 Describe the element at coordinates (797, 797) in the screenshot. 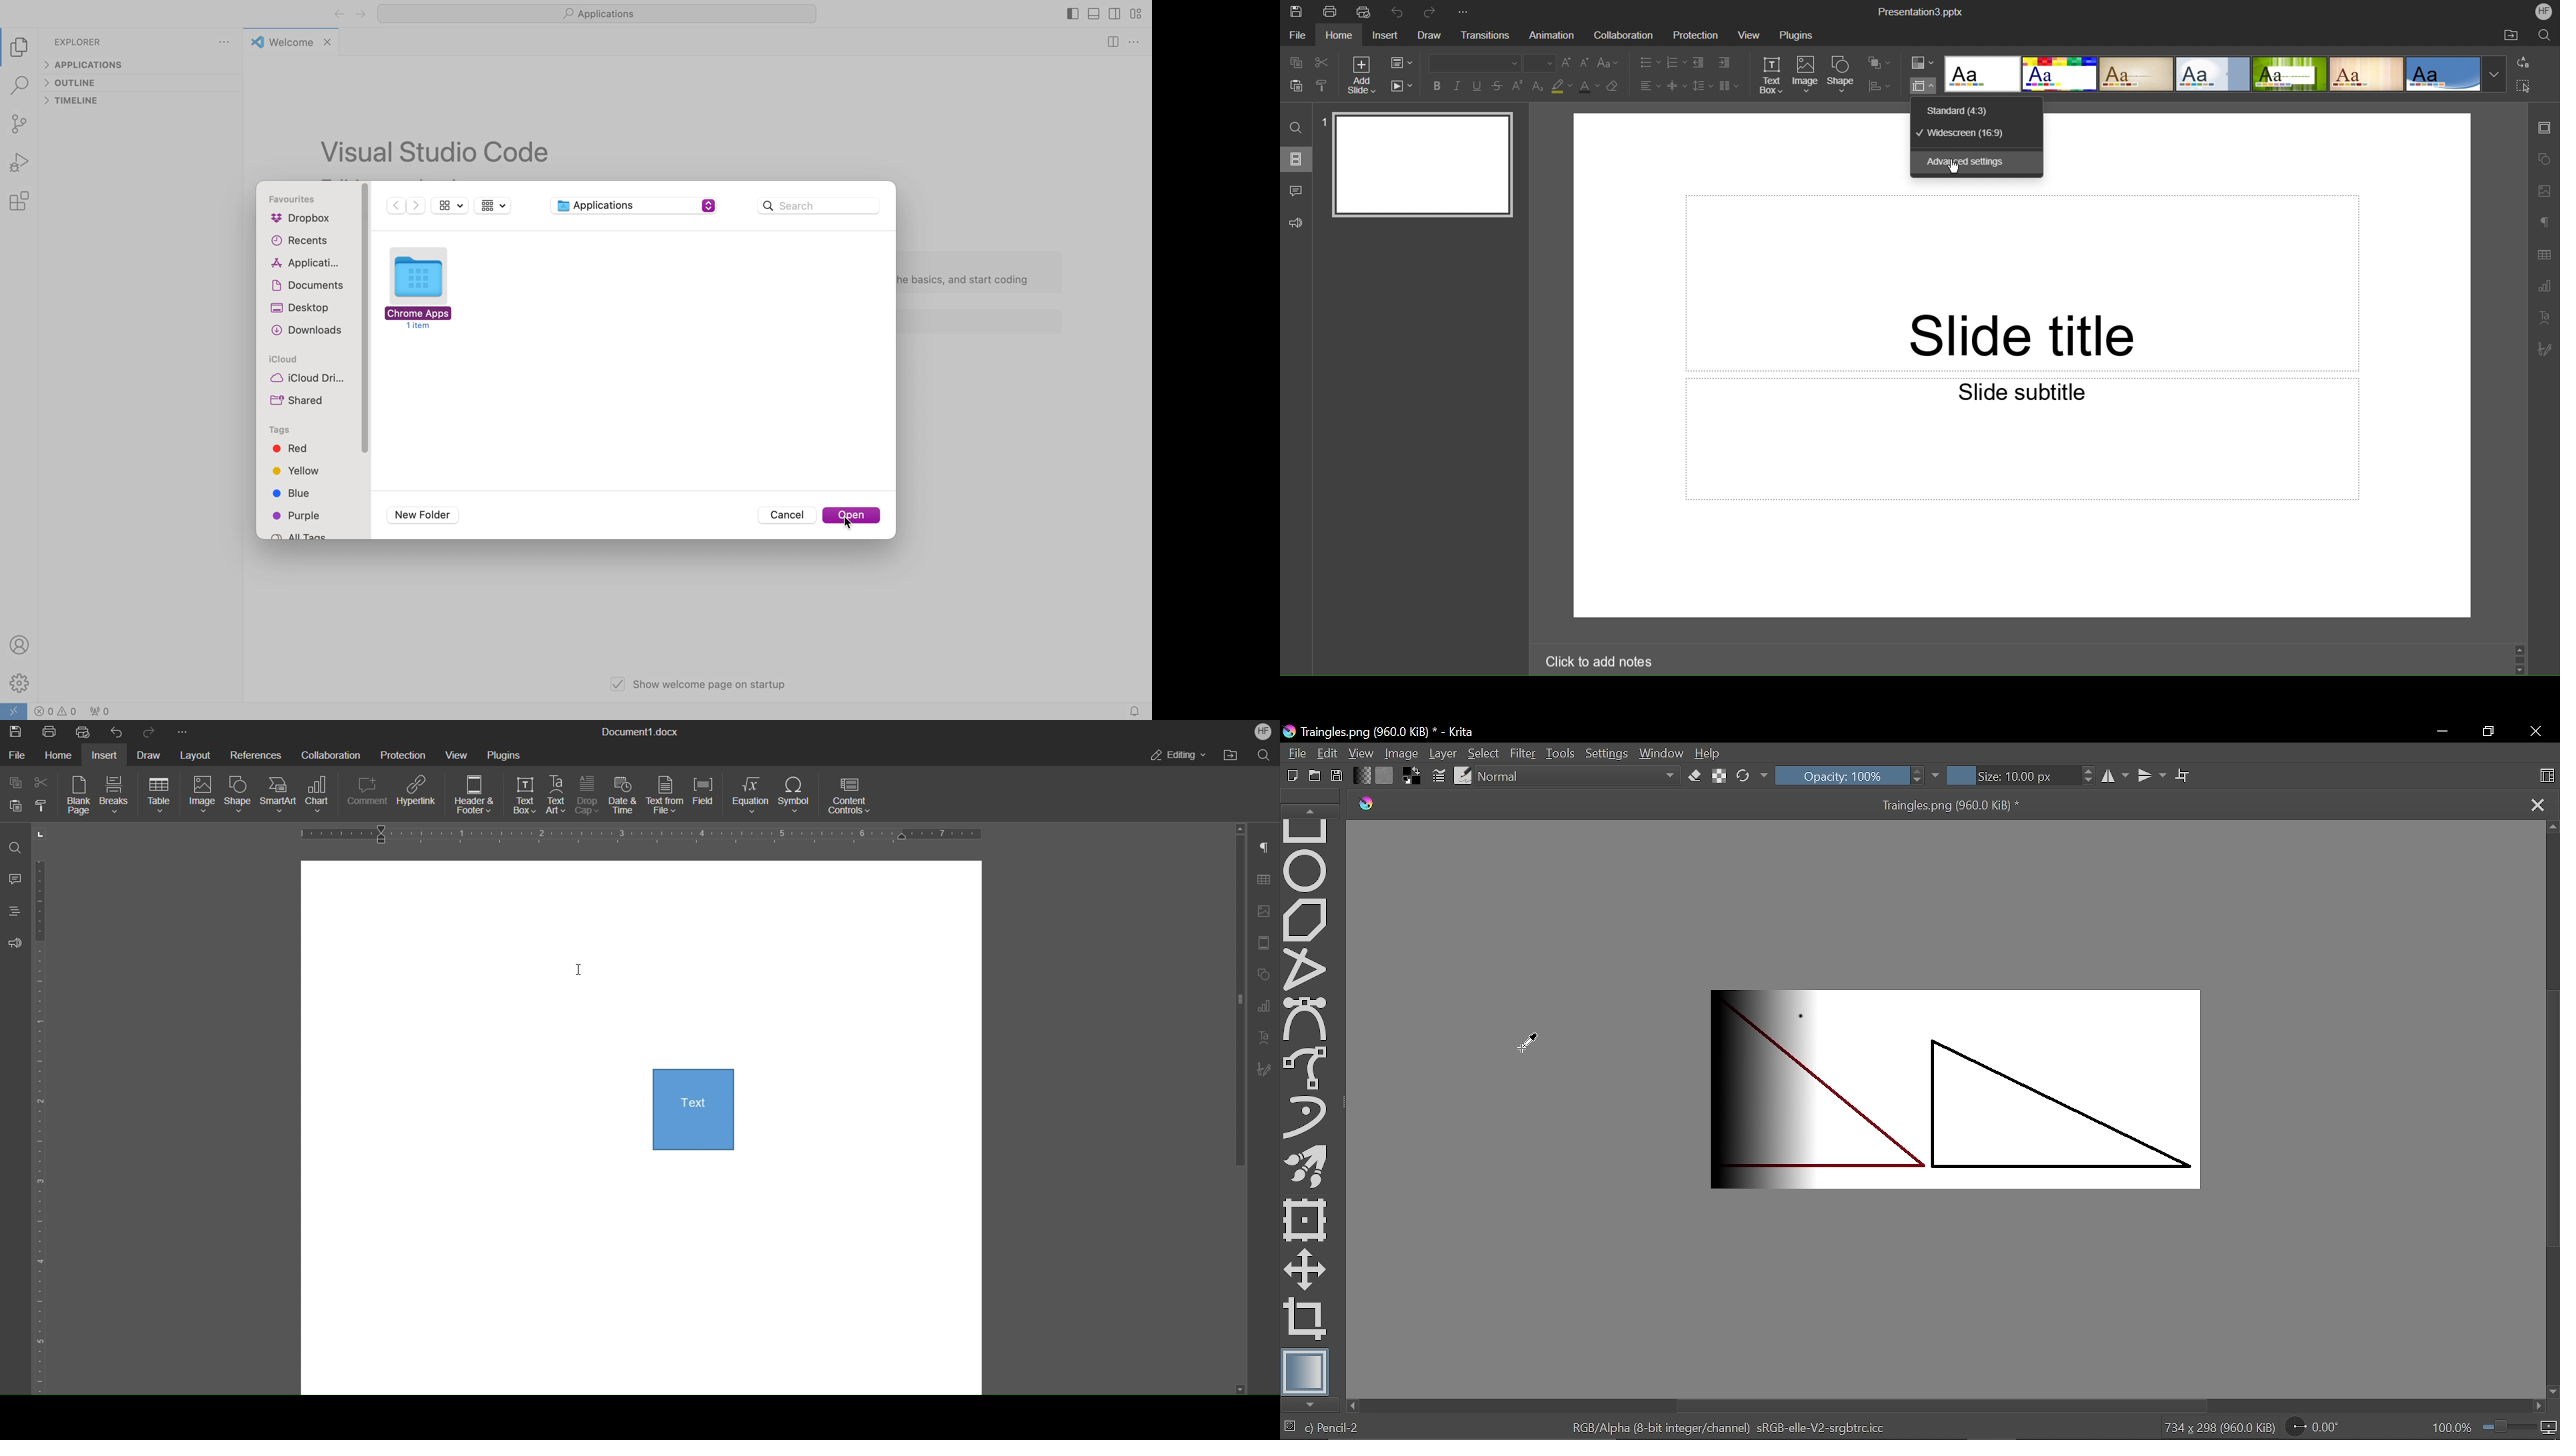

I see `Symbol` at that location.